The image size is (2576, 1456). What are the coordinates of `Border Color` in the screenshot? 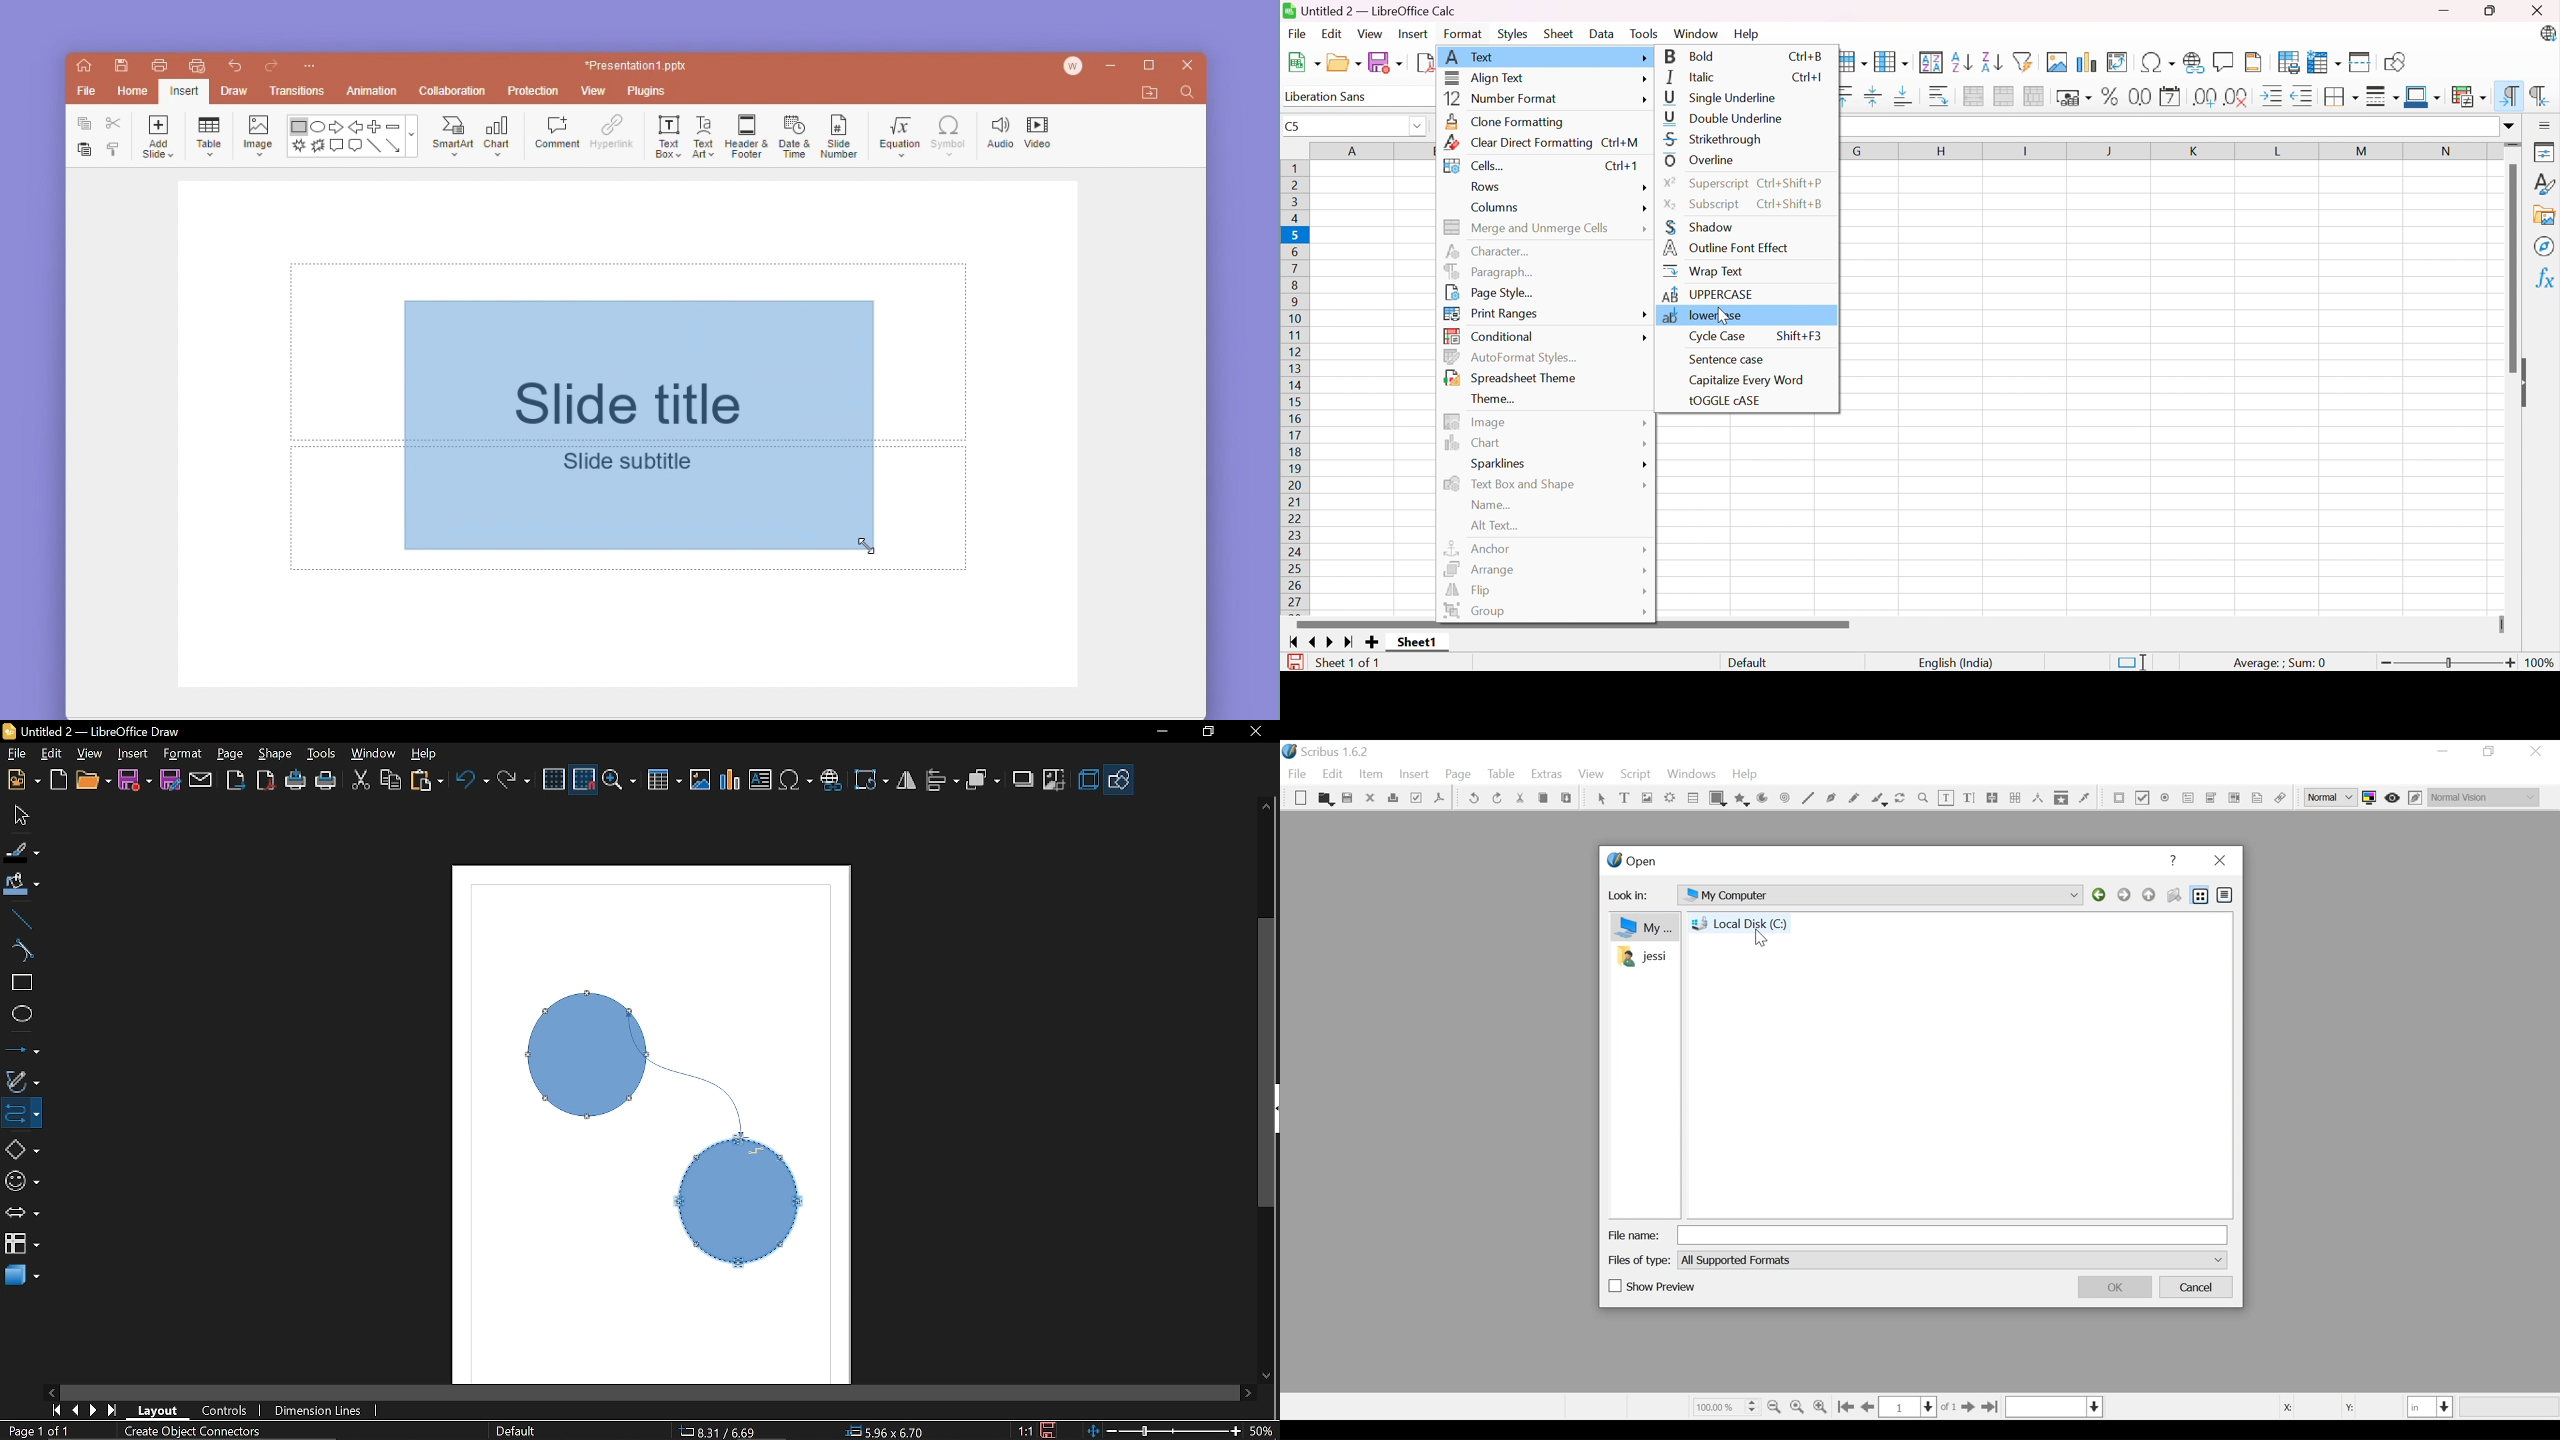 It's located at (2423, 96).